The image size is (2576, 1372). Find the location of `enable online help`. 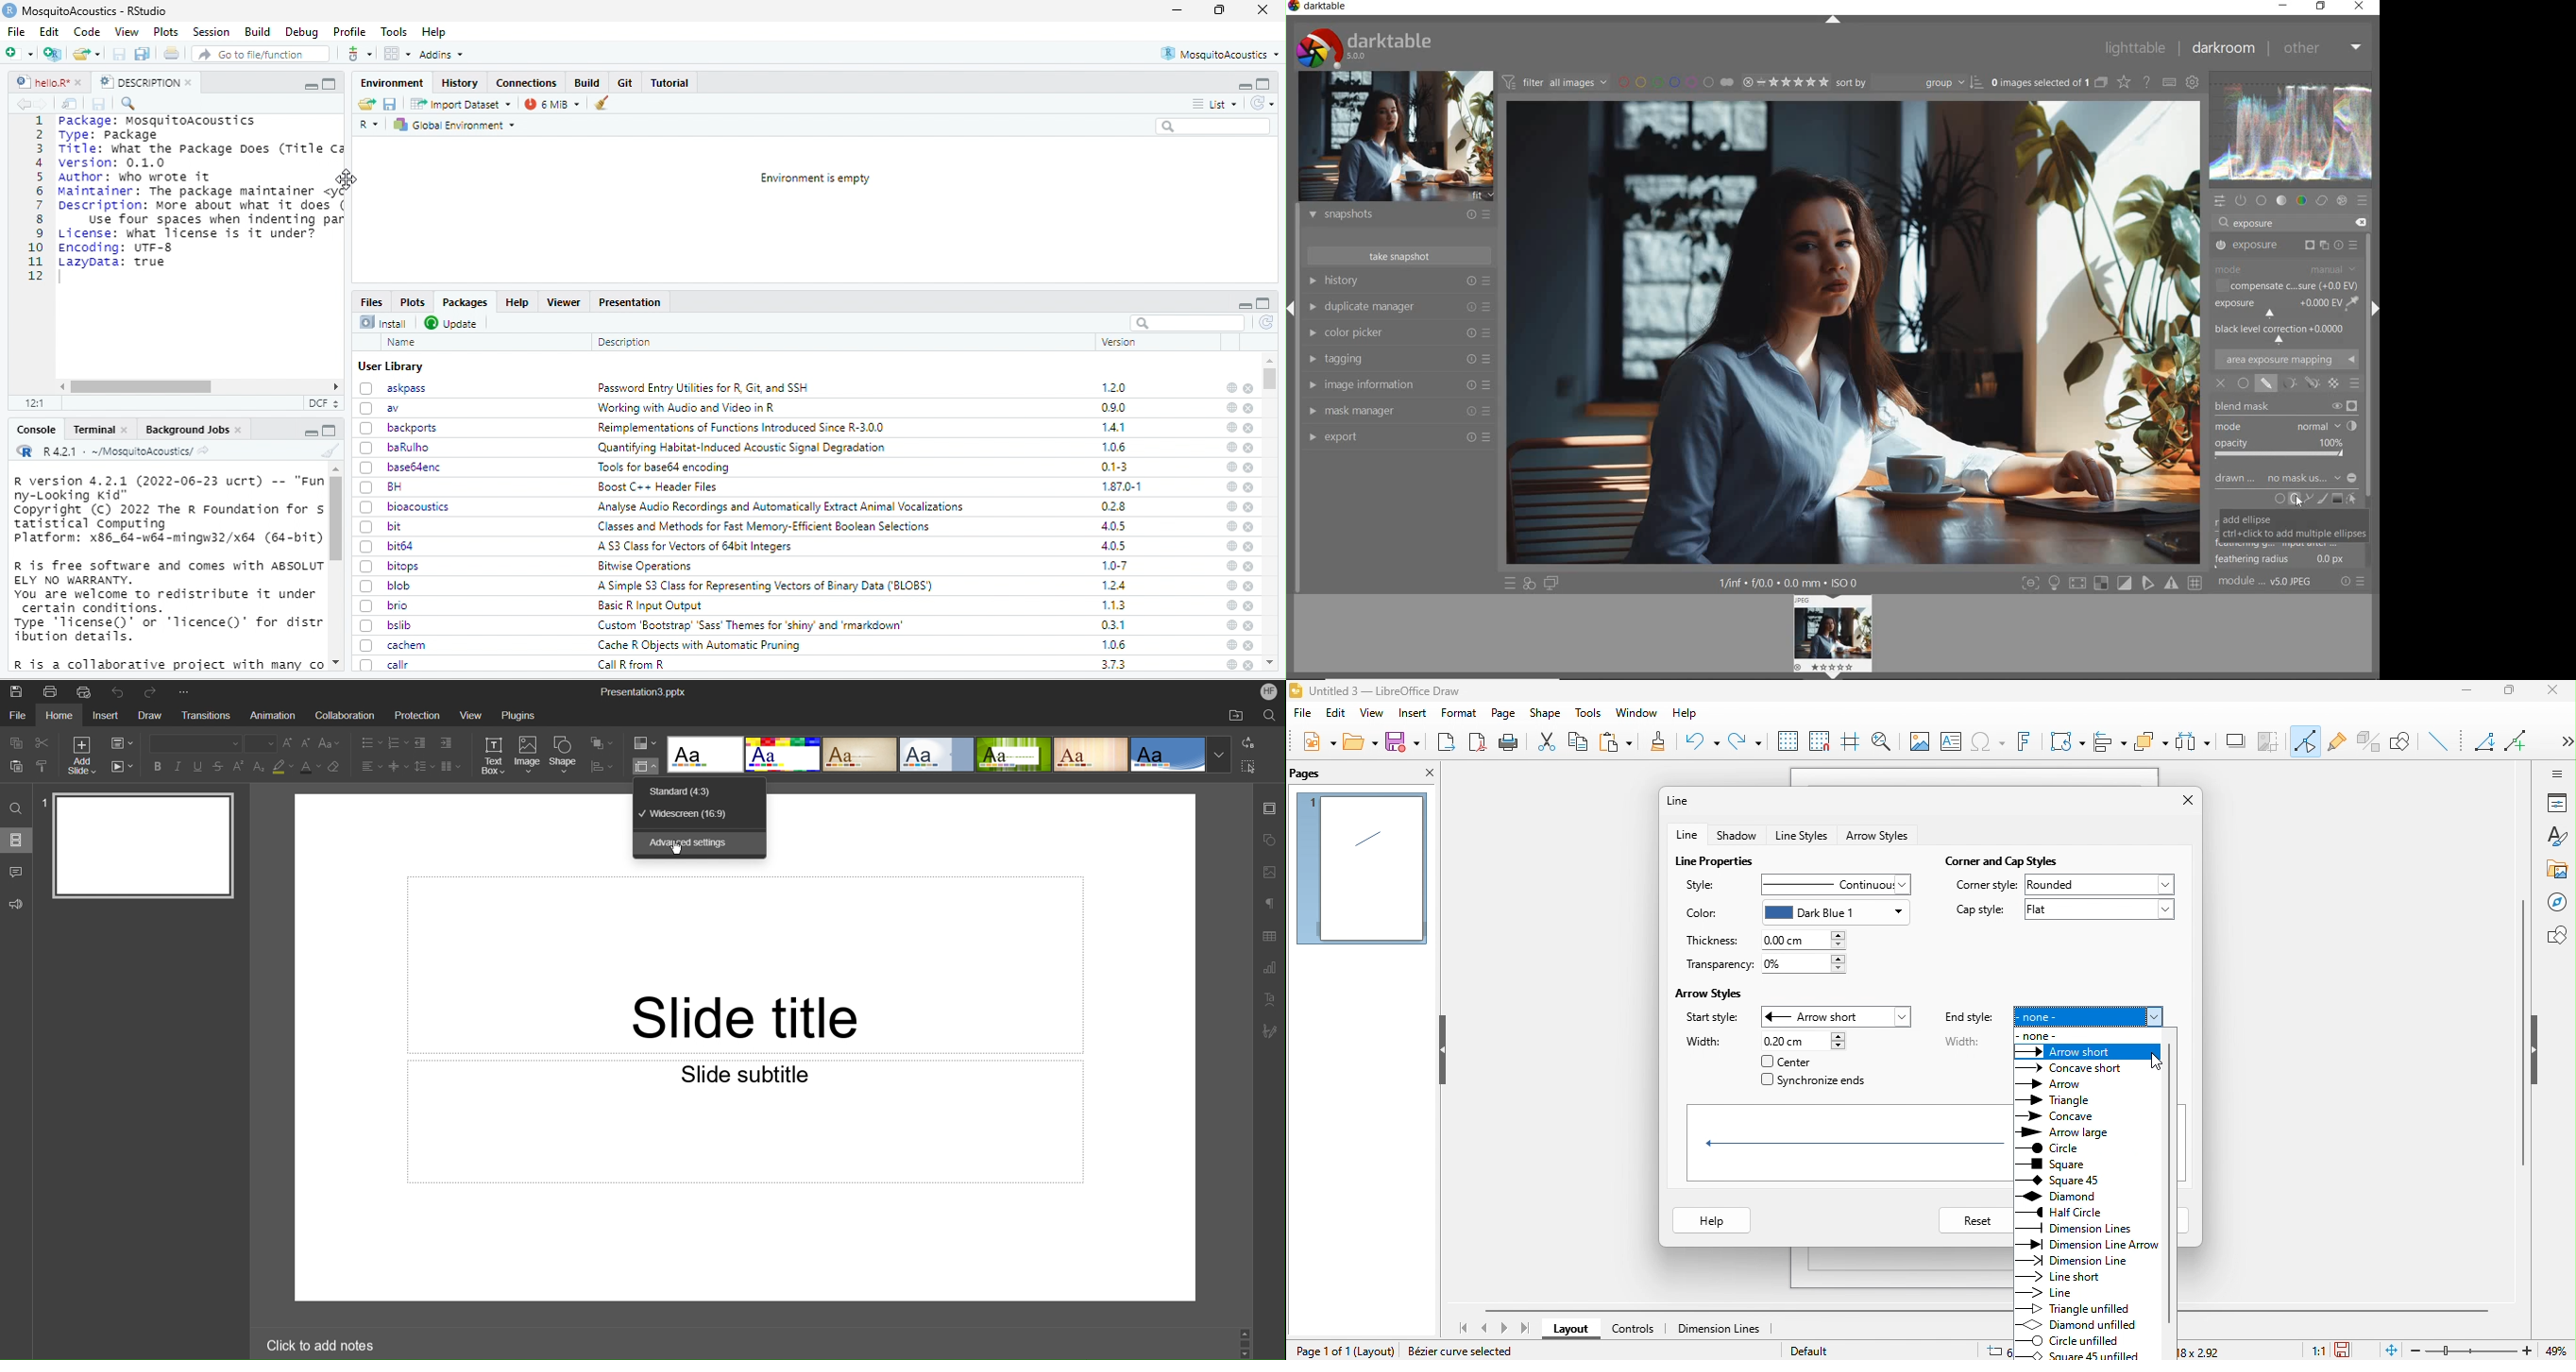

enable online help is located at coordinates (2148, 82).